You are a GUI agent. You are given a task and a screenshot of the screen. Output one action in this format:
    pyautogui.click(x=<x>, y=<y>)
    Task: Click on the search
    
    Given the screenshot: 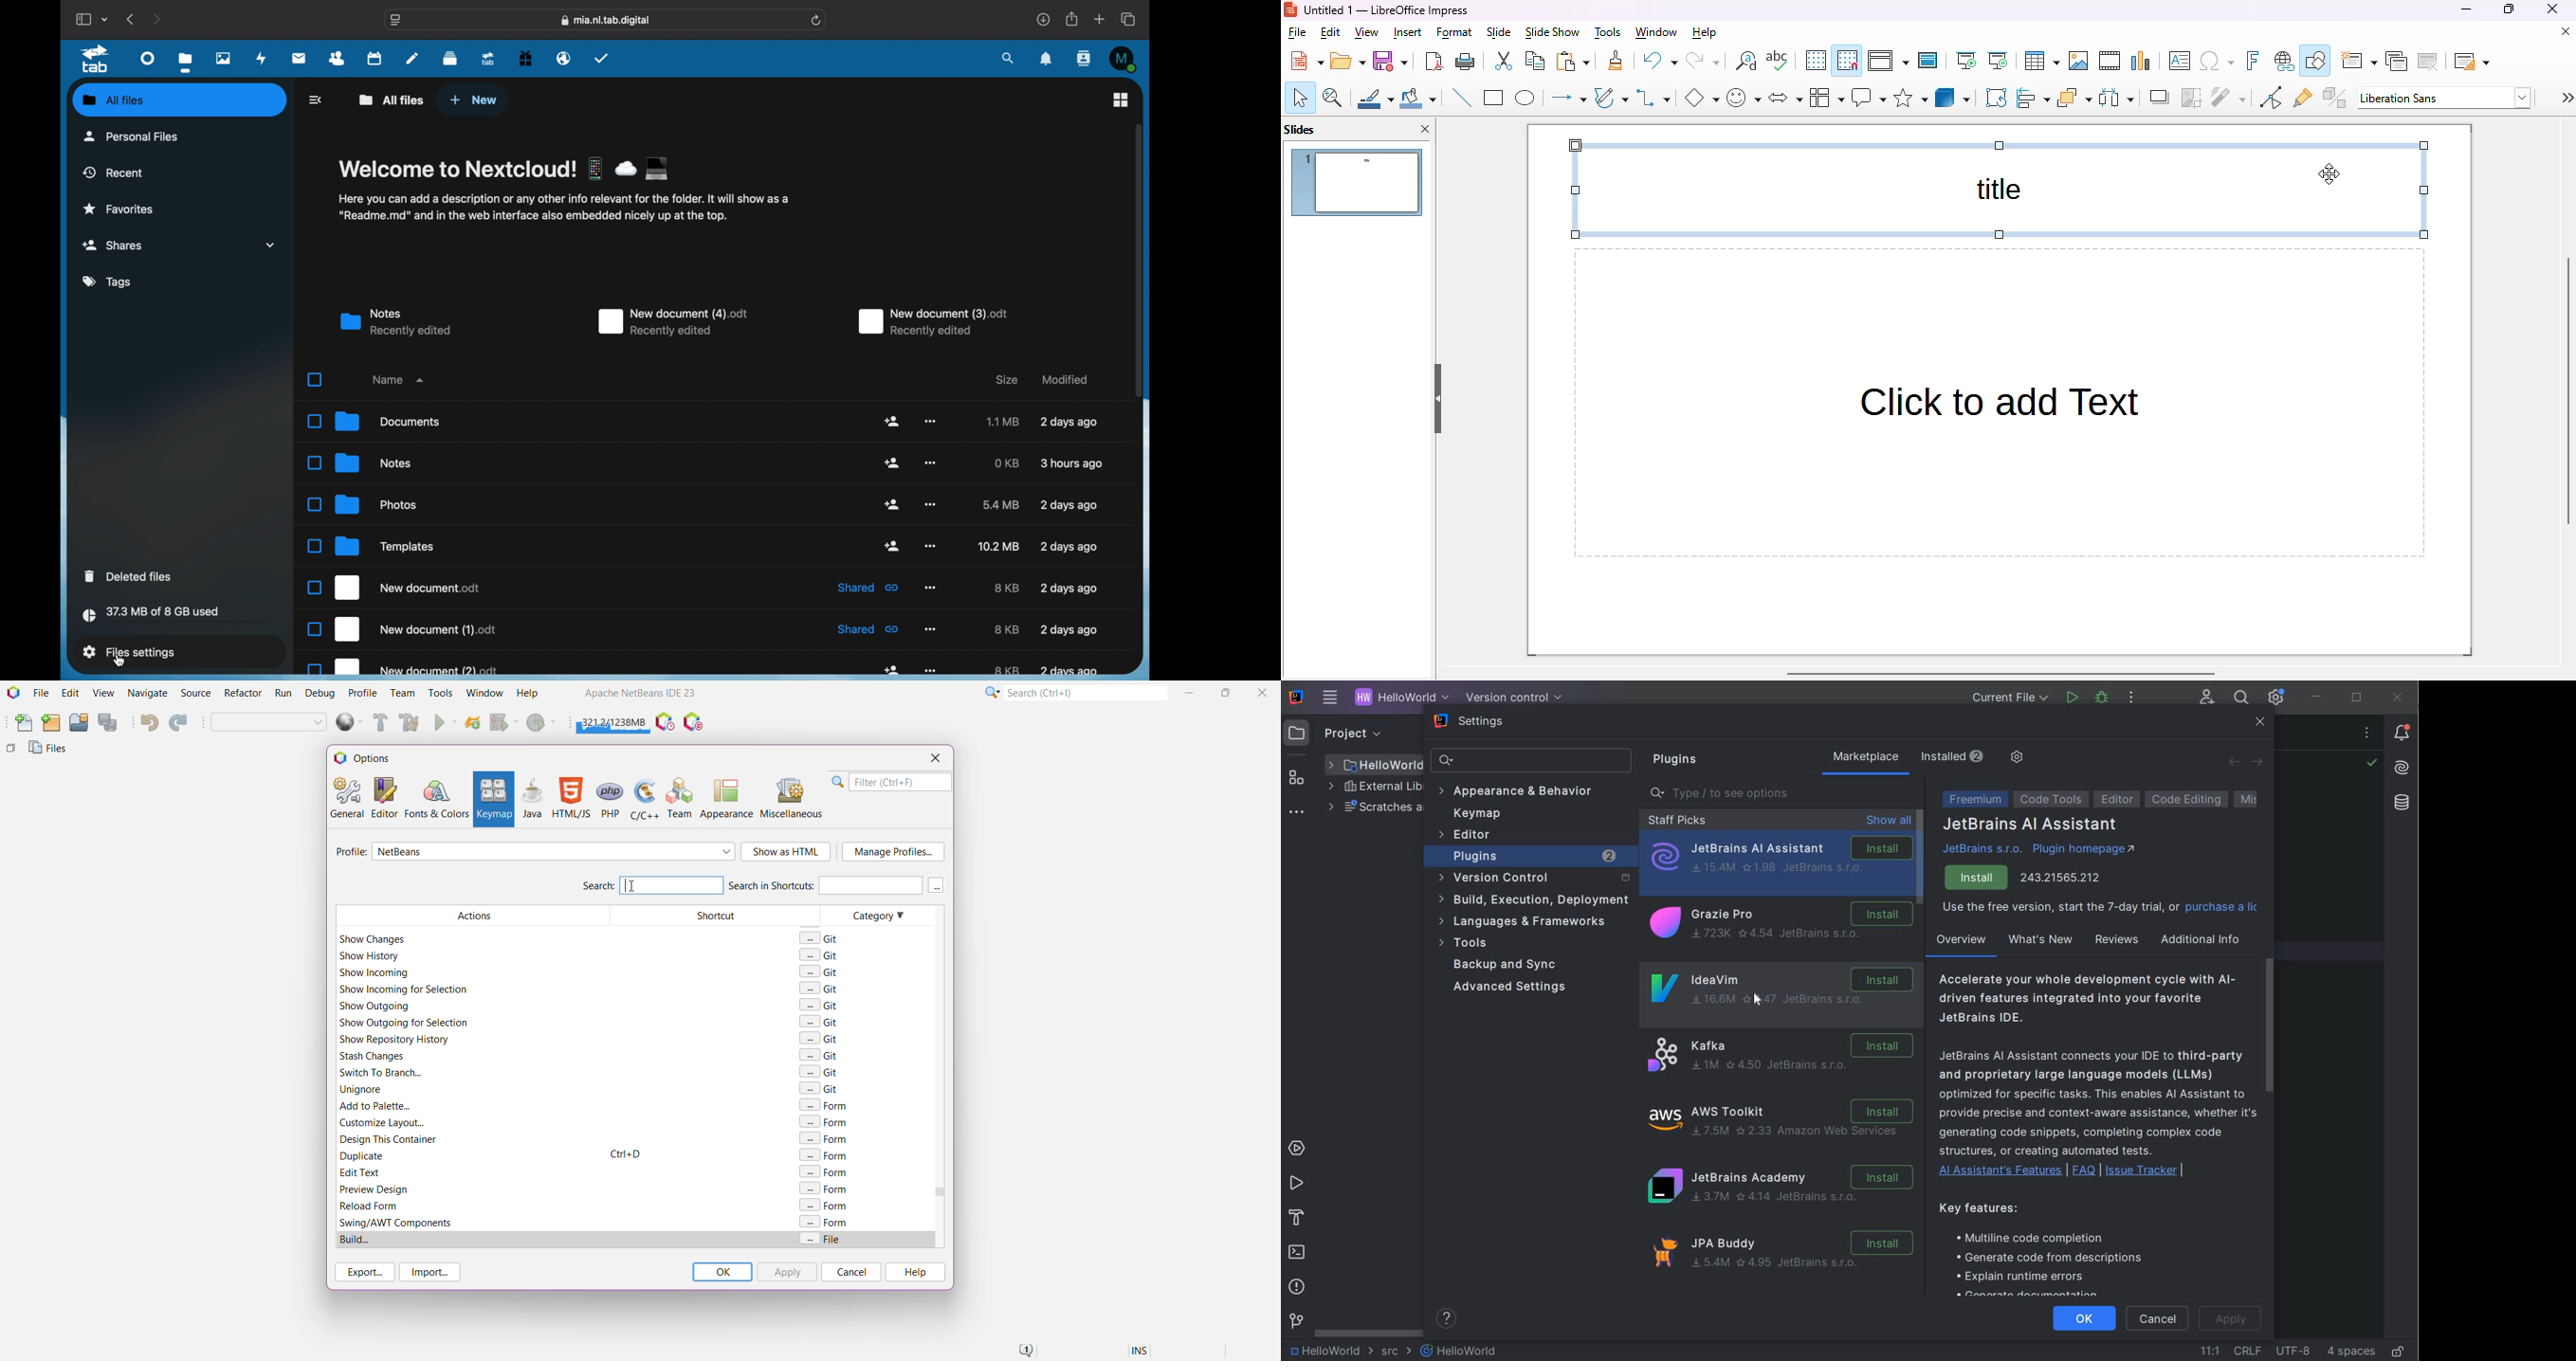 What is the action you would take?
    pyautogui.click(x=1007, y=58)
    